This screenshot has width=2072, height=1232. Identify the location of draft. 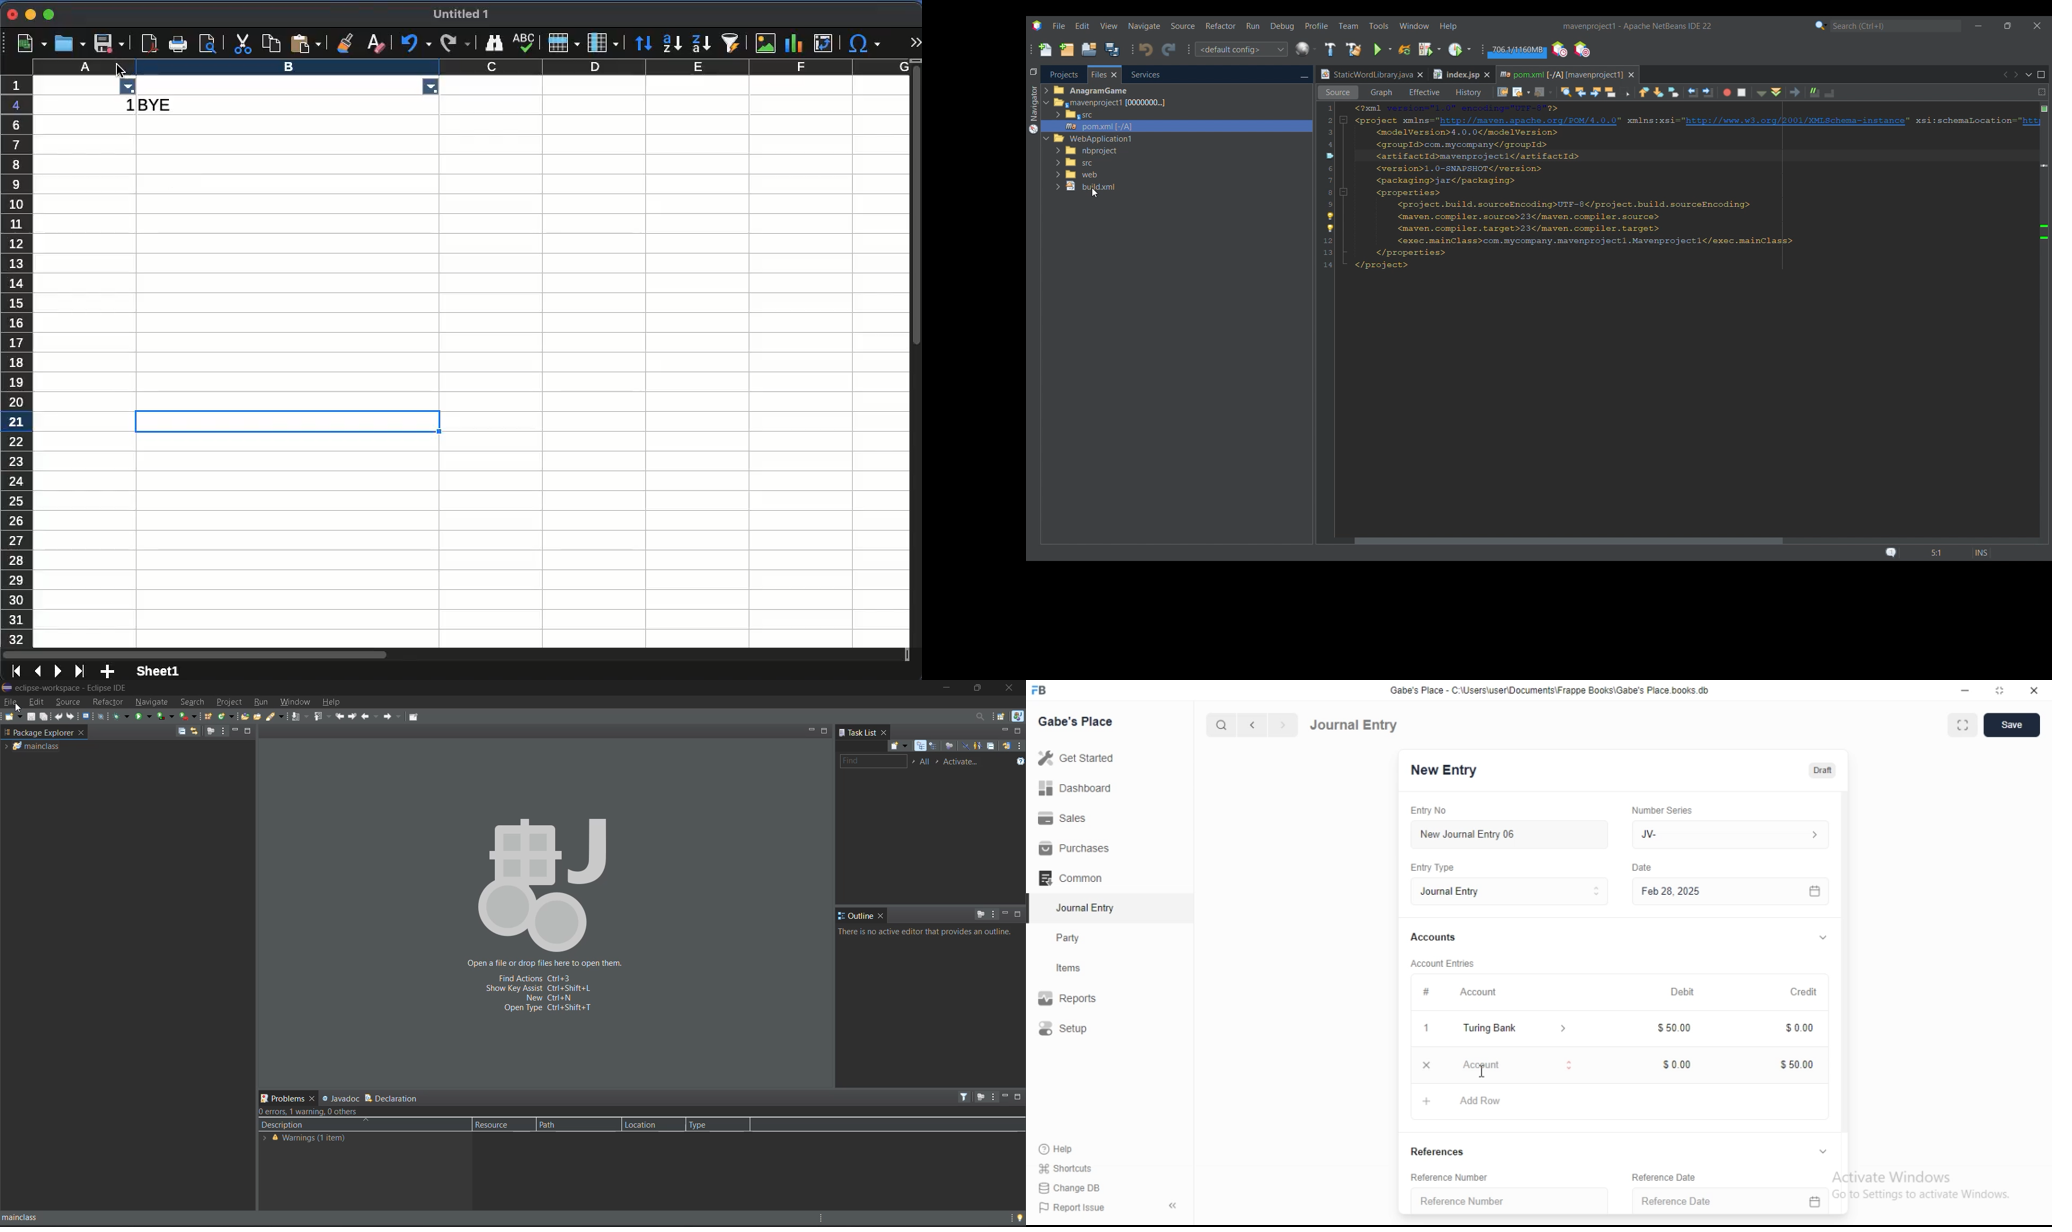
(1822, 771).